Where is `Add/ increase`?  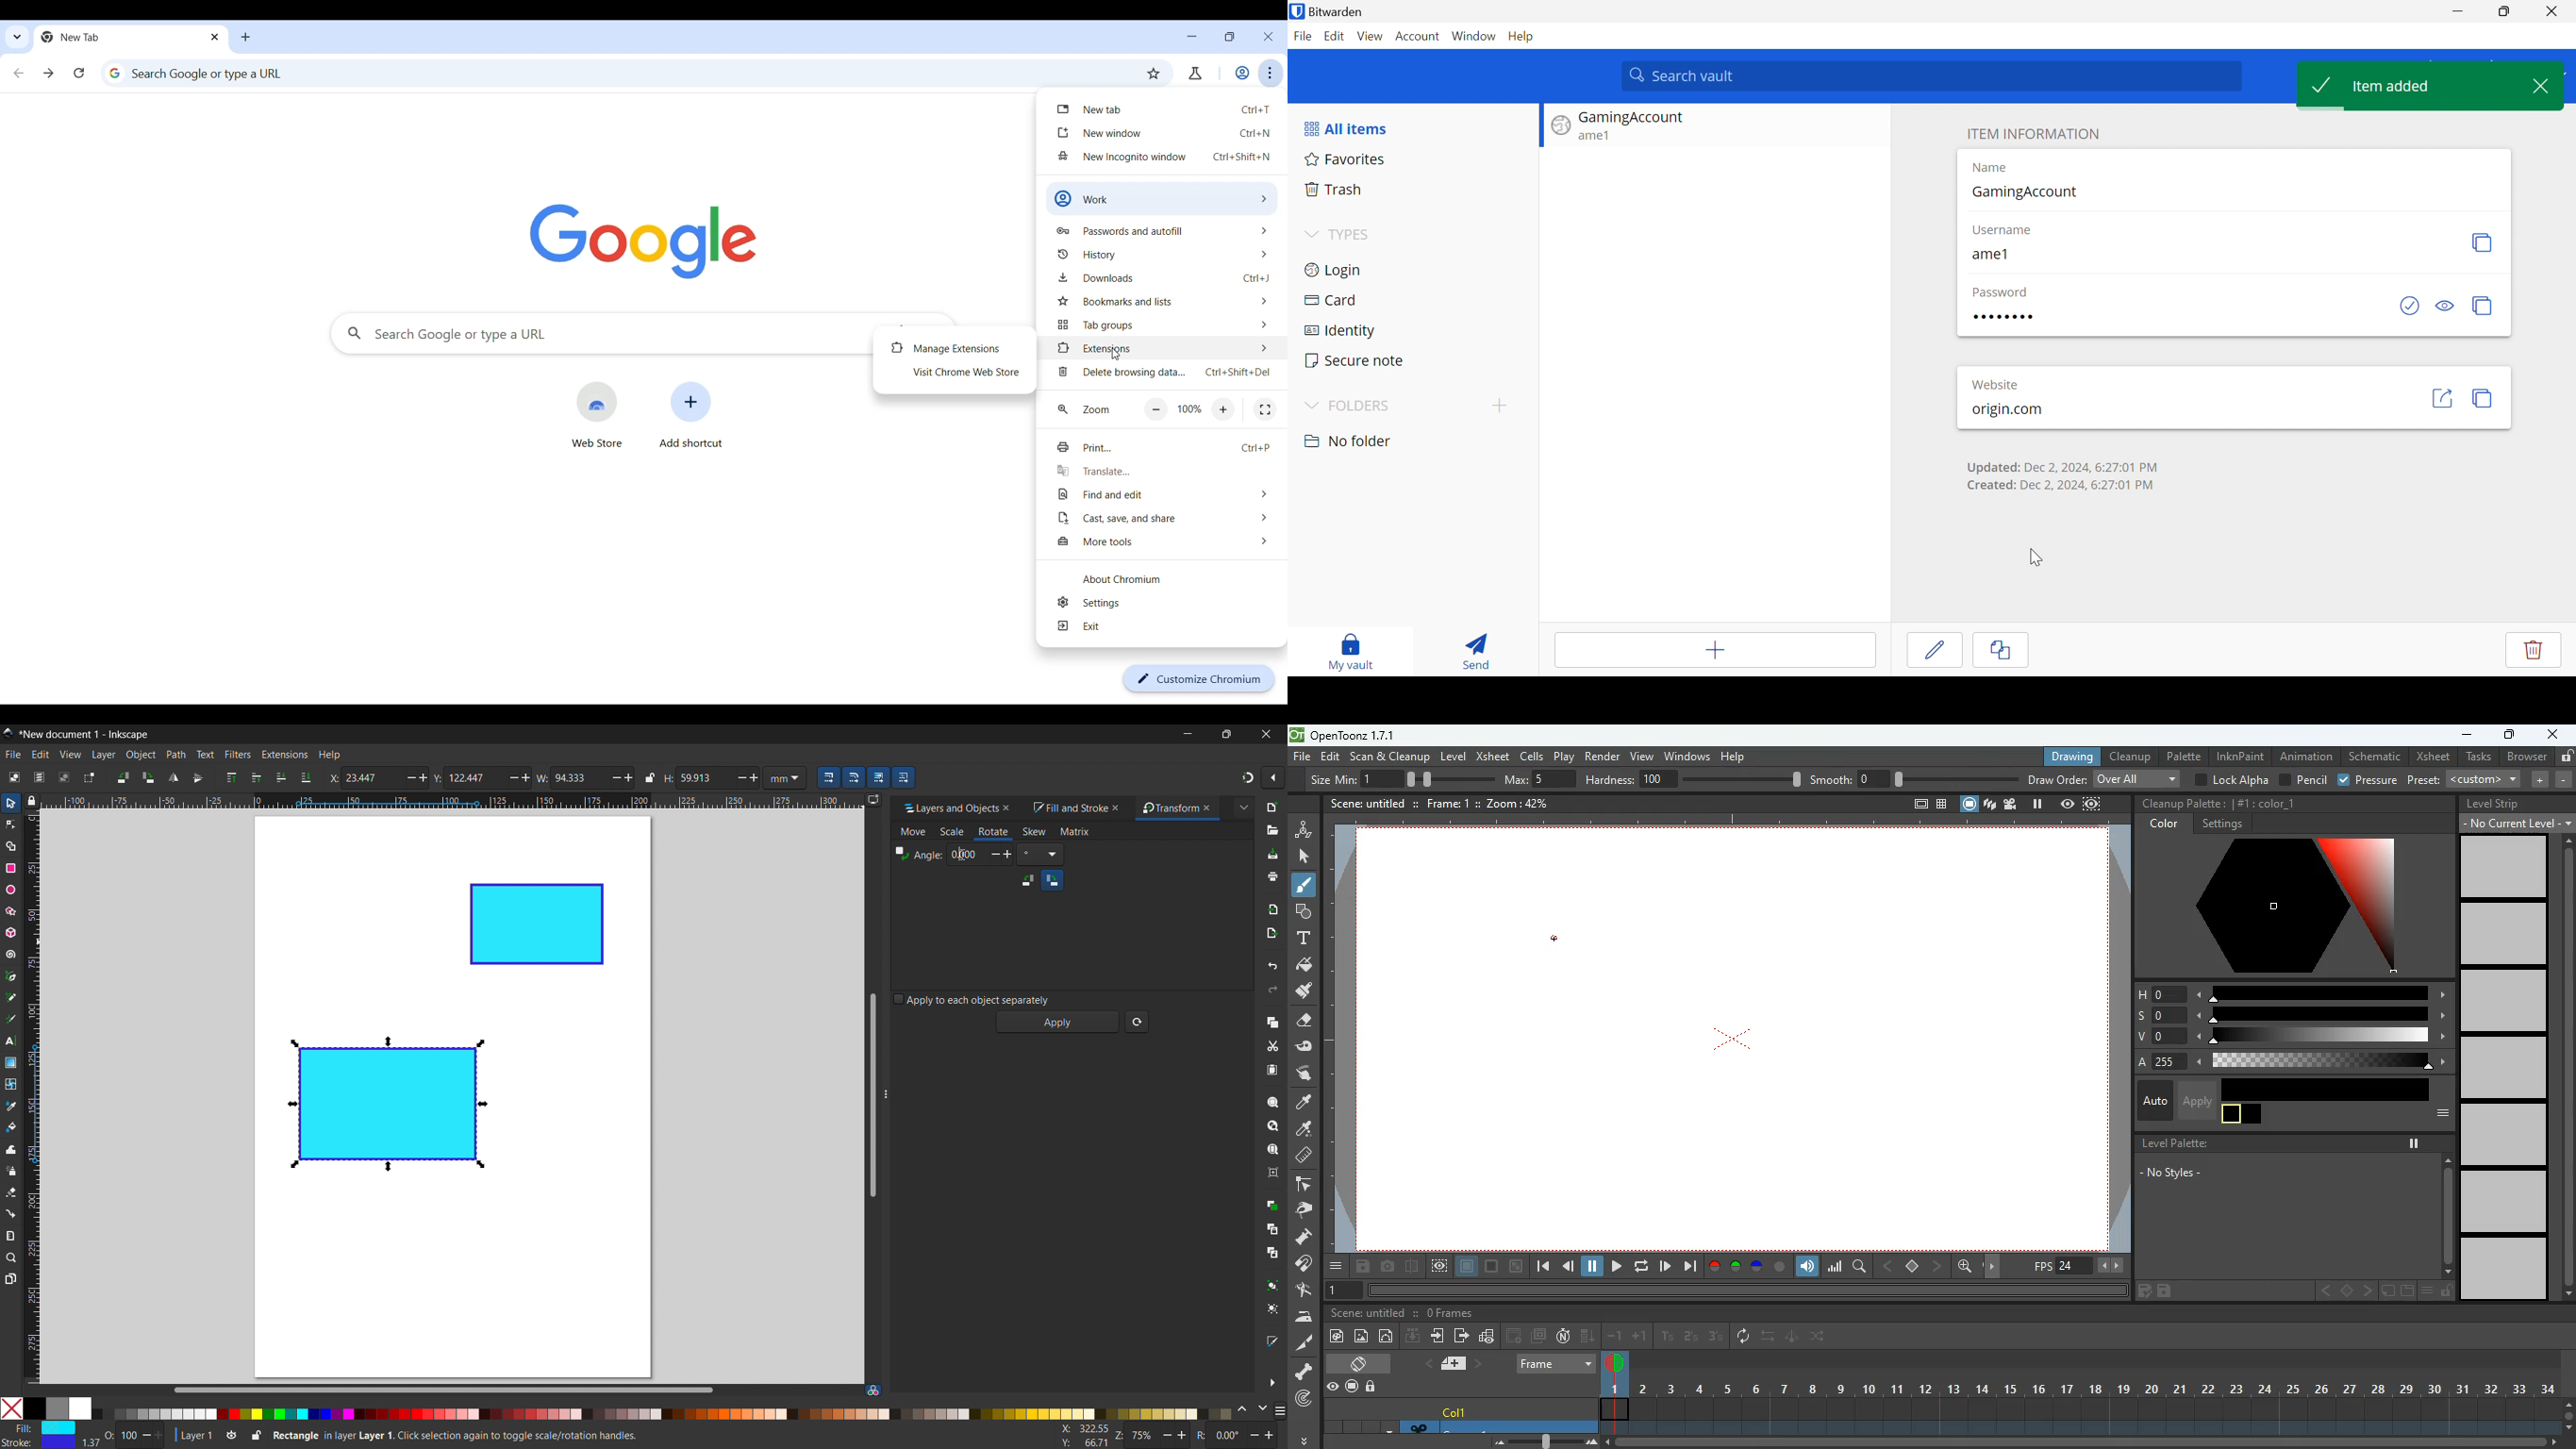 Add/ increase is located at coordinates (755, 776).